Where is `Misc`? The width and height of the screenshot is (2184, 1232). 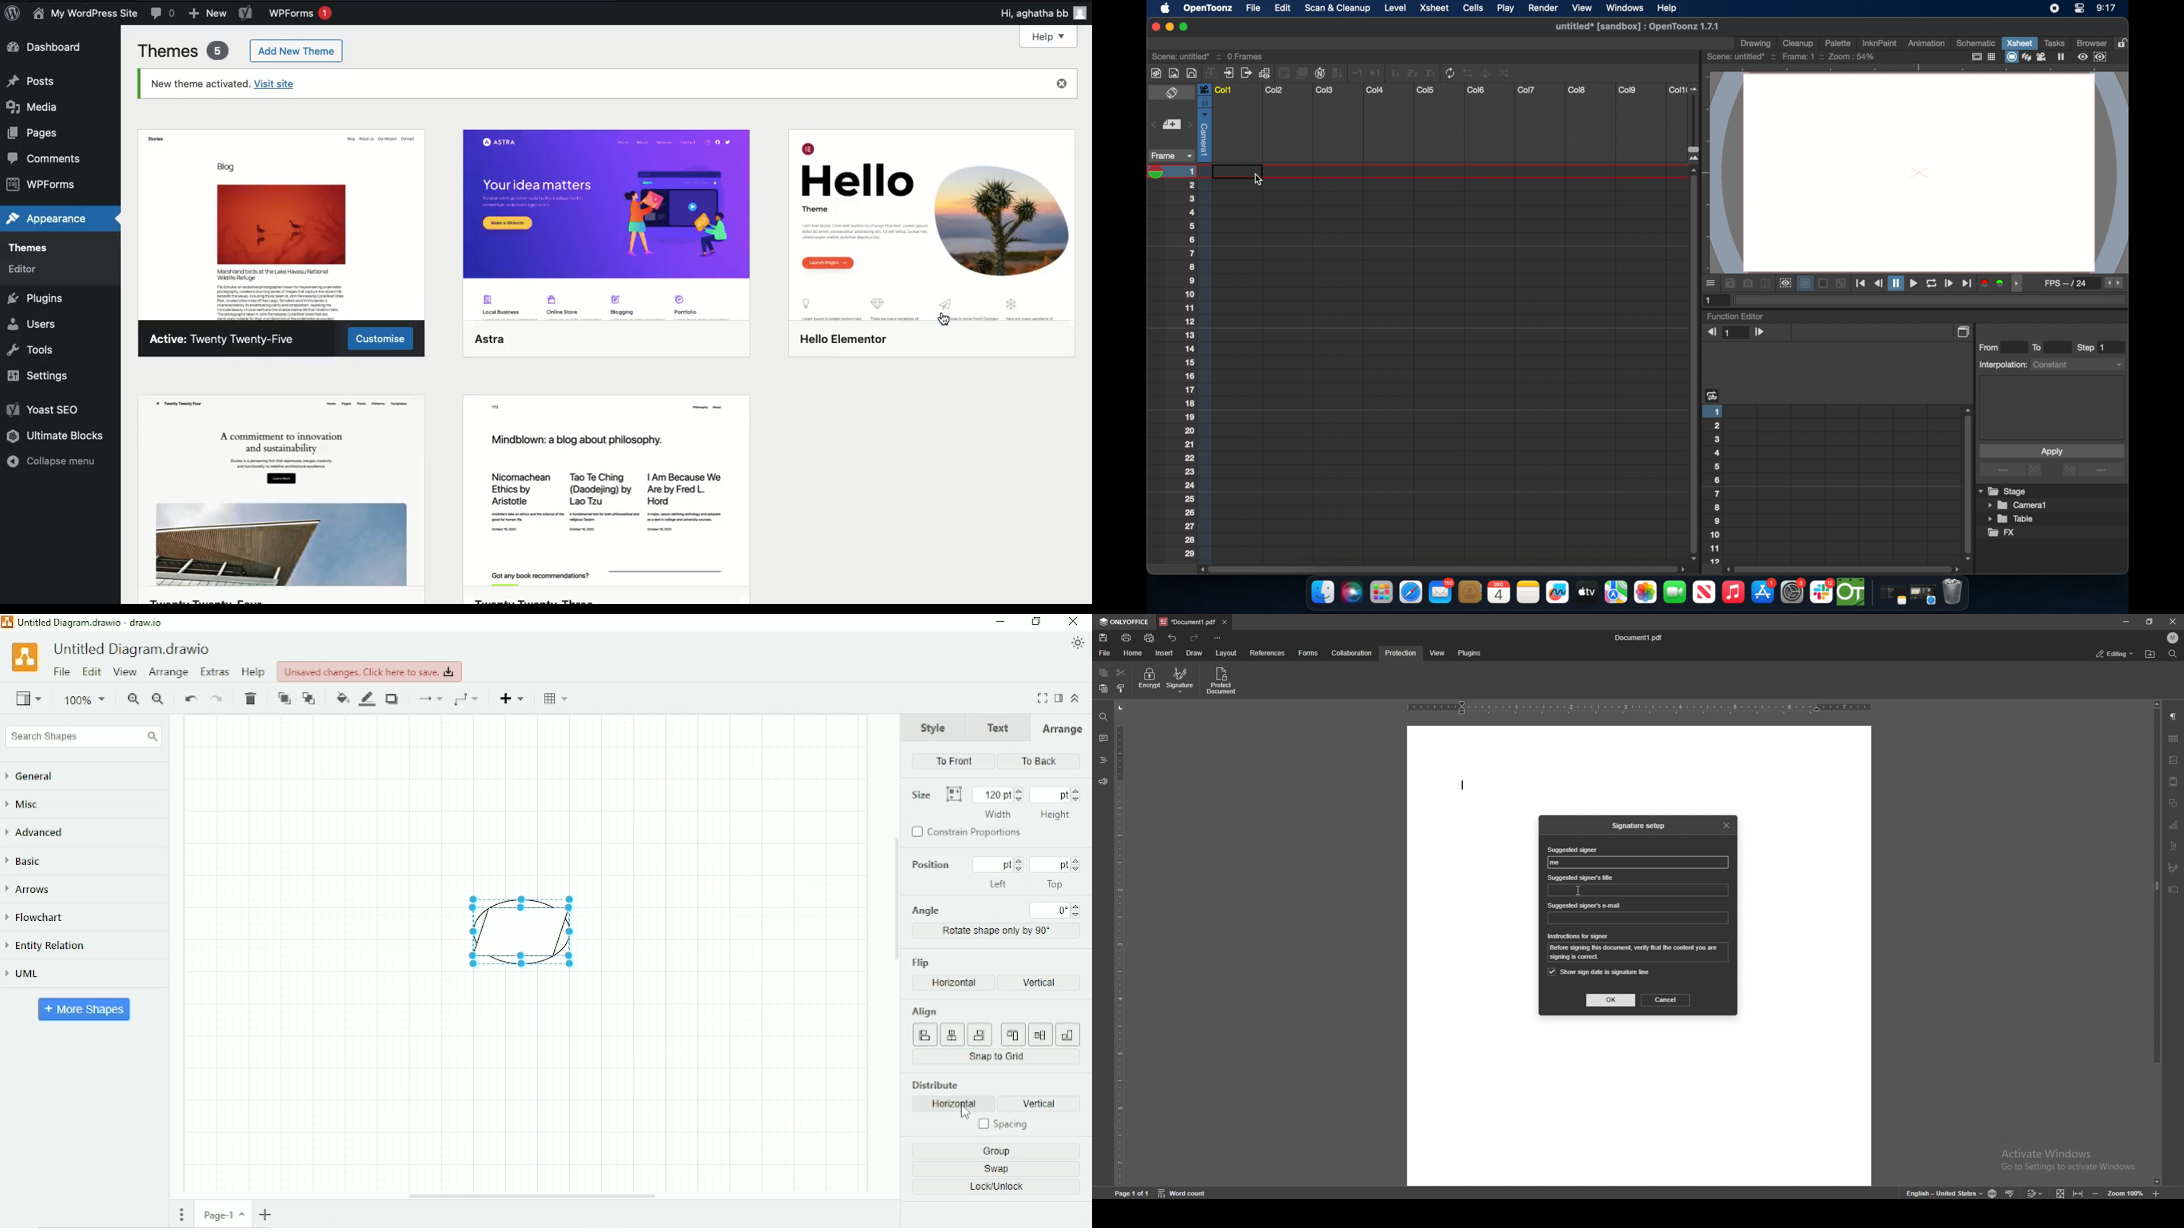 Misc is located at coordinates (29, 806).